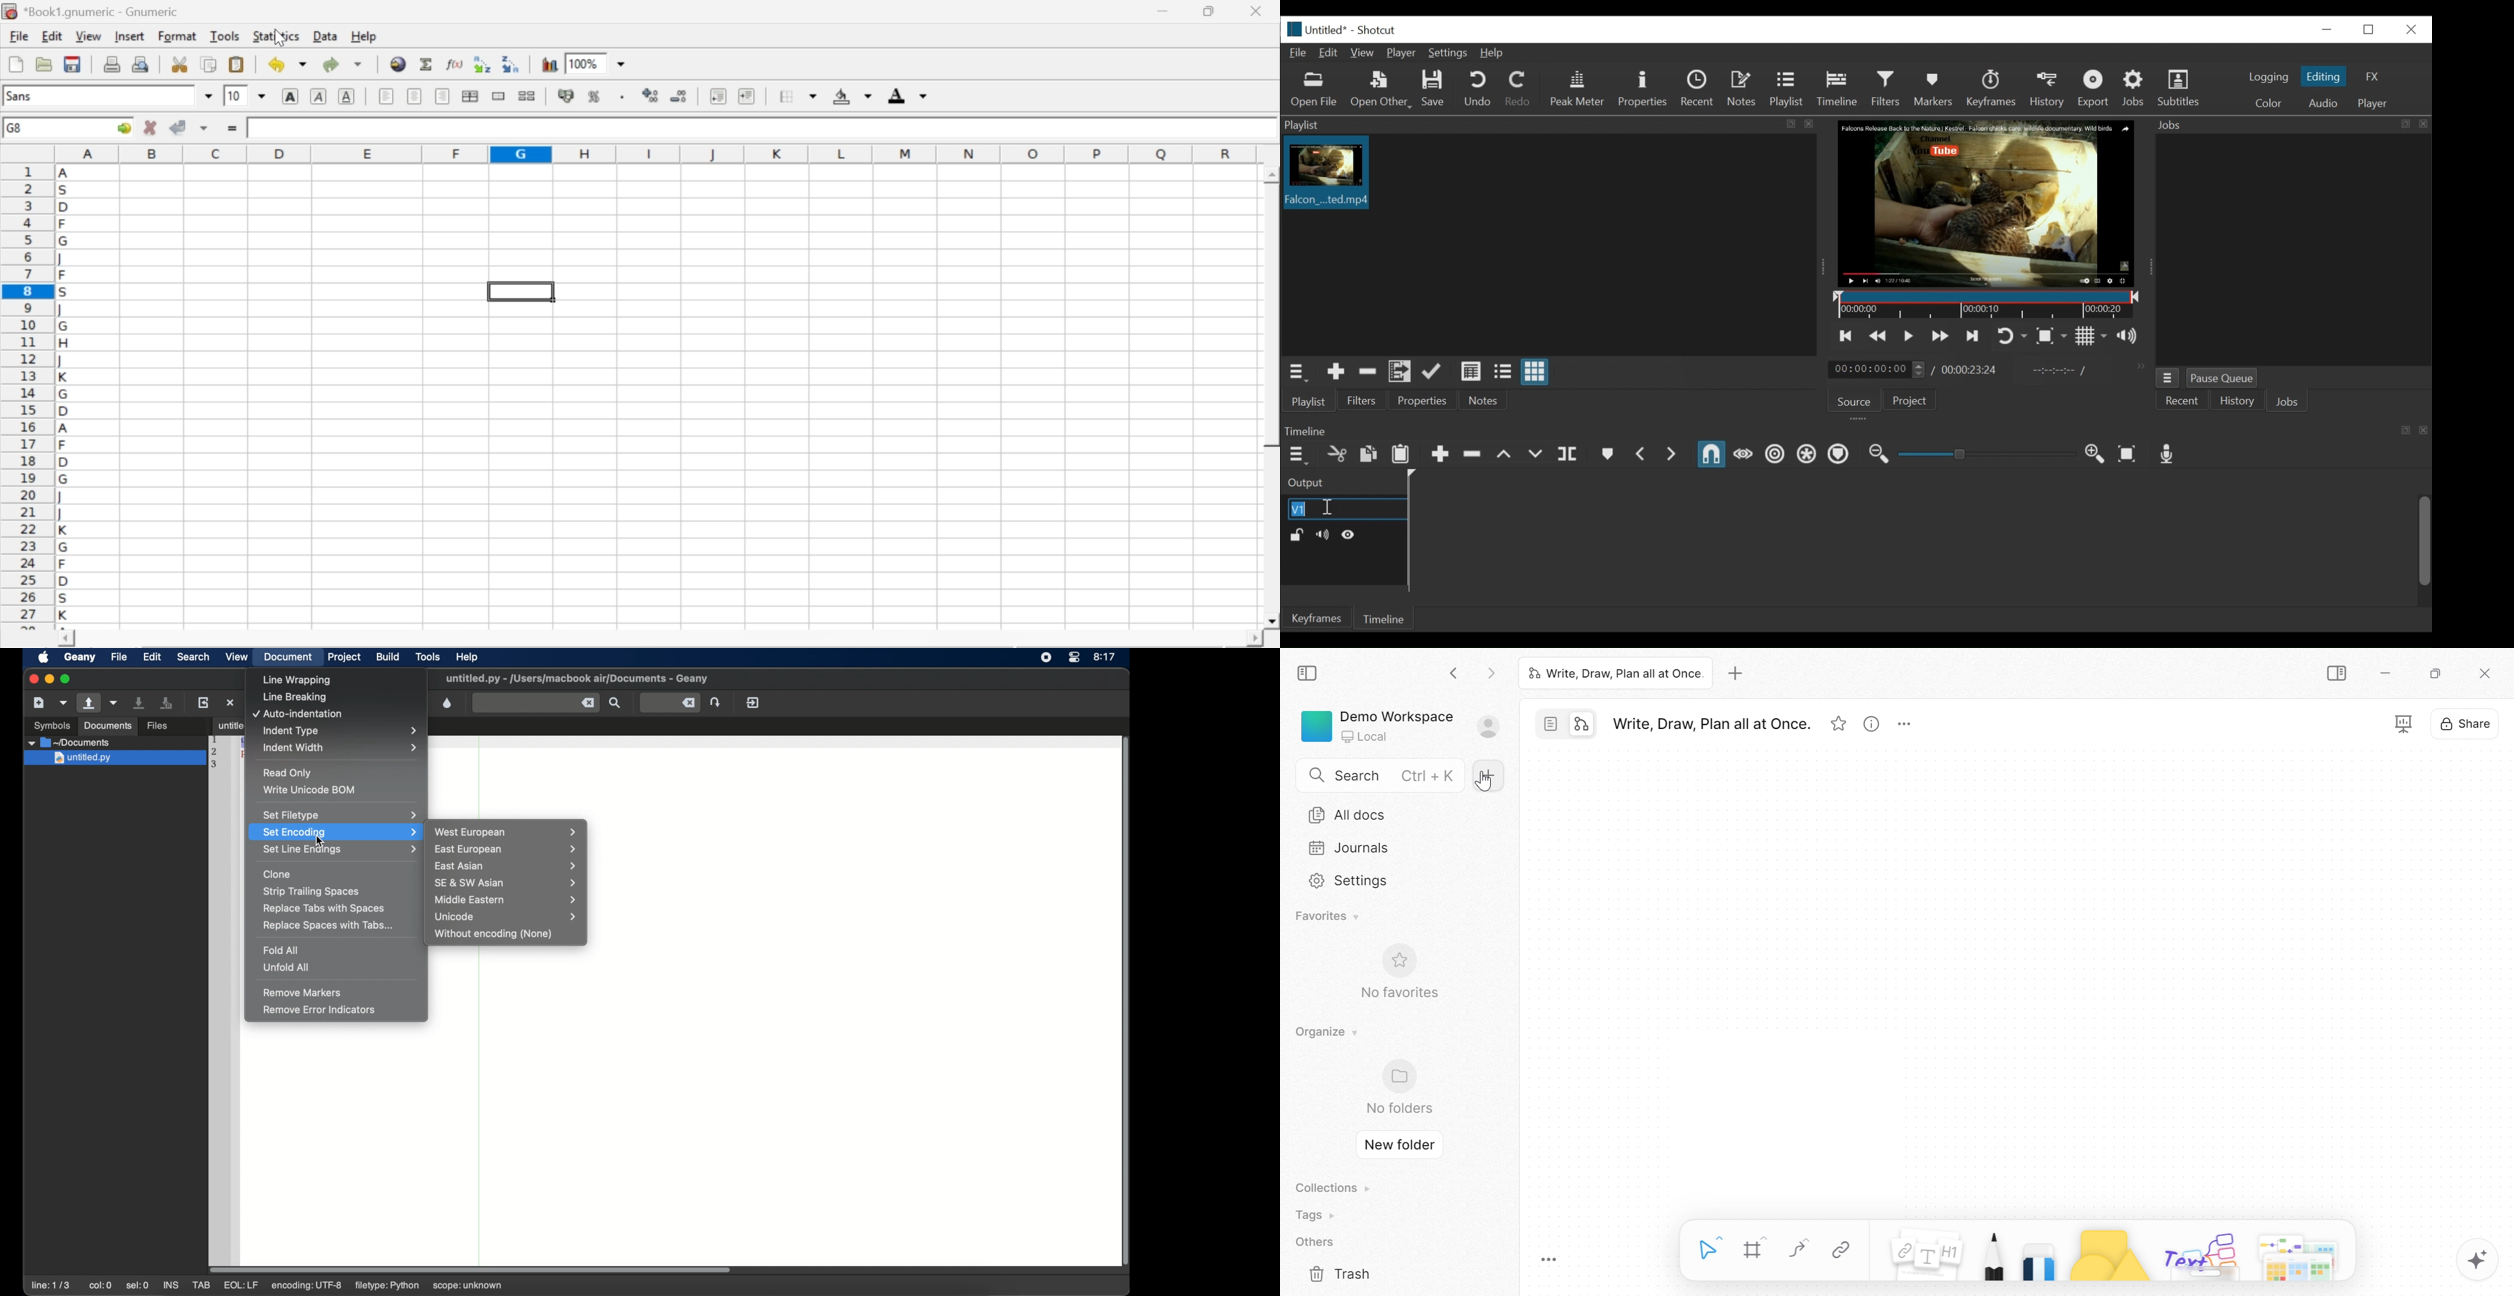  I want to click on fold all, so click(281, 950).